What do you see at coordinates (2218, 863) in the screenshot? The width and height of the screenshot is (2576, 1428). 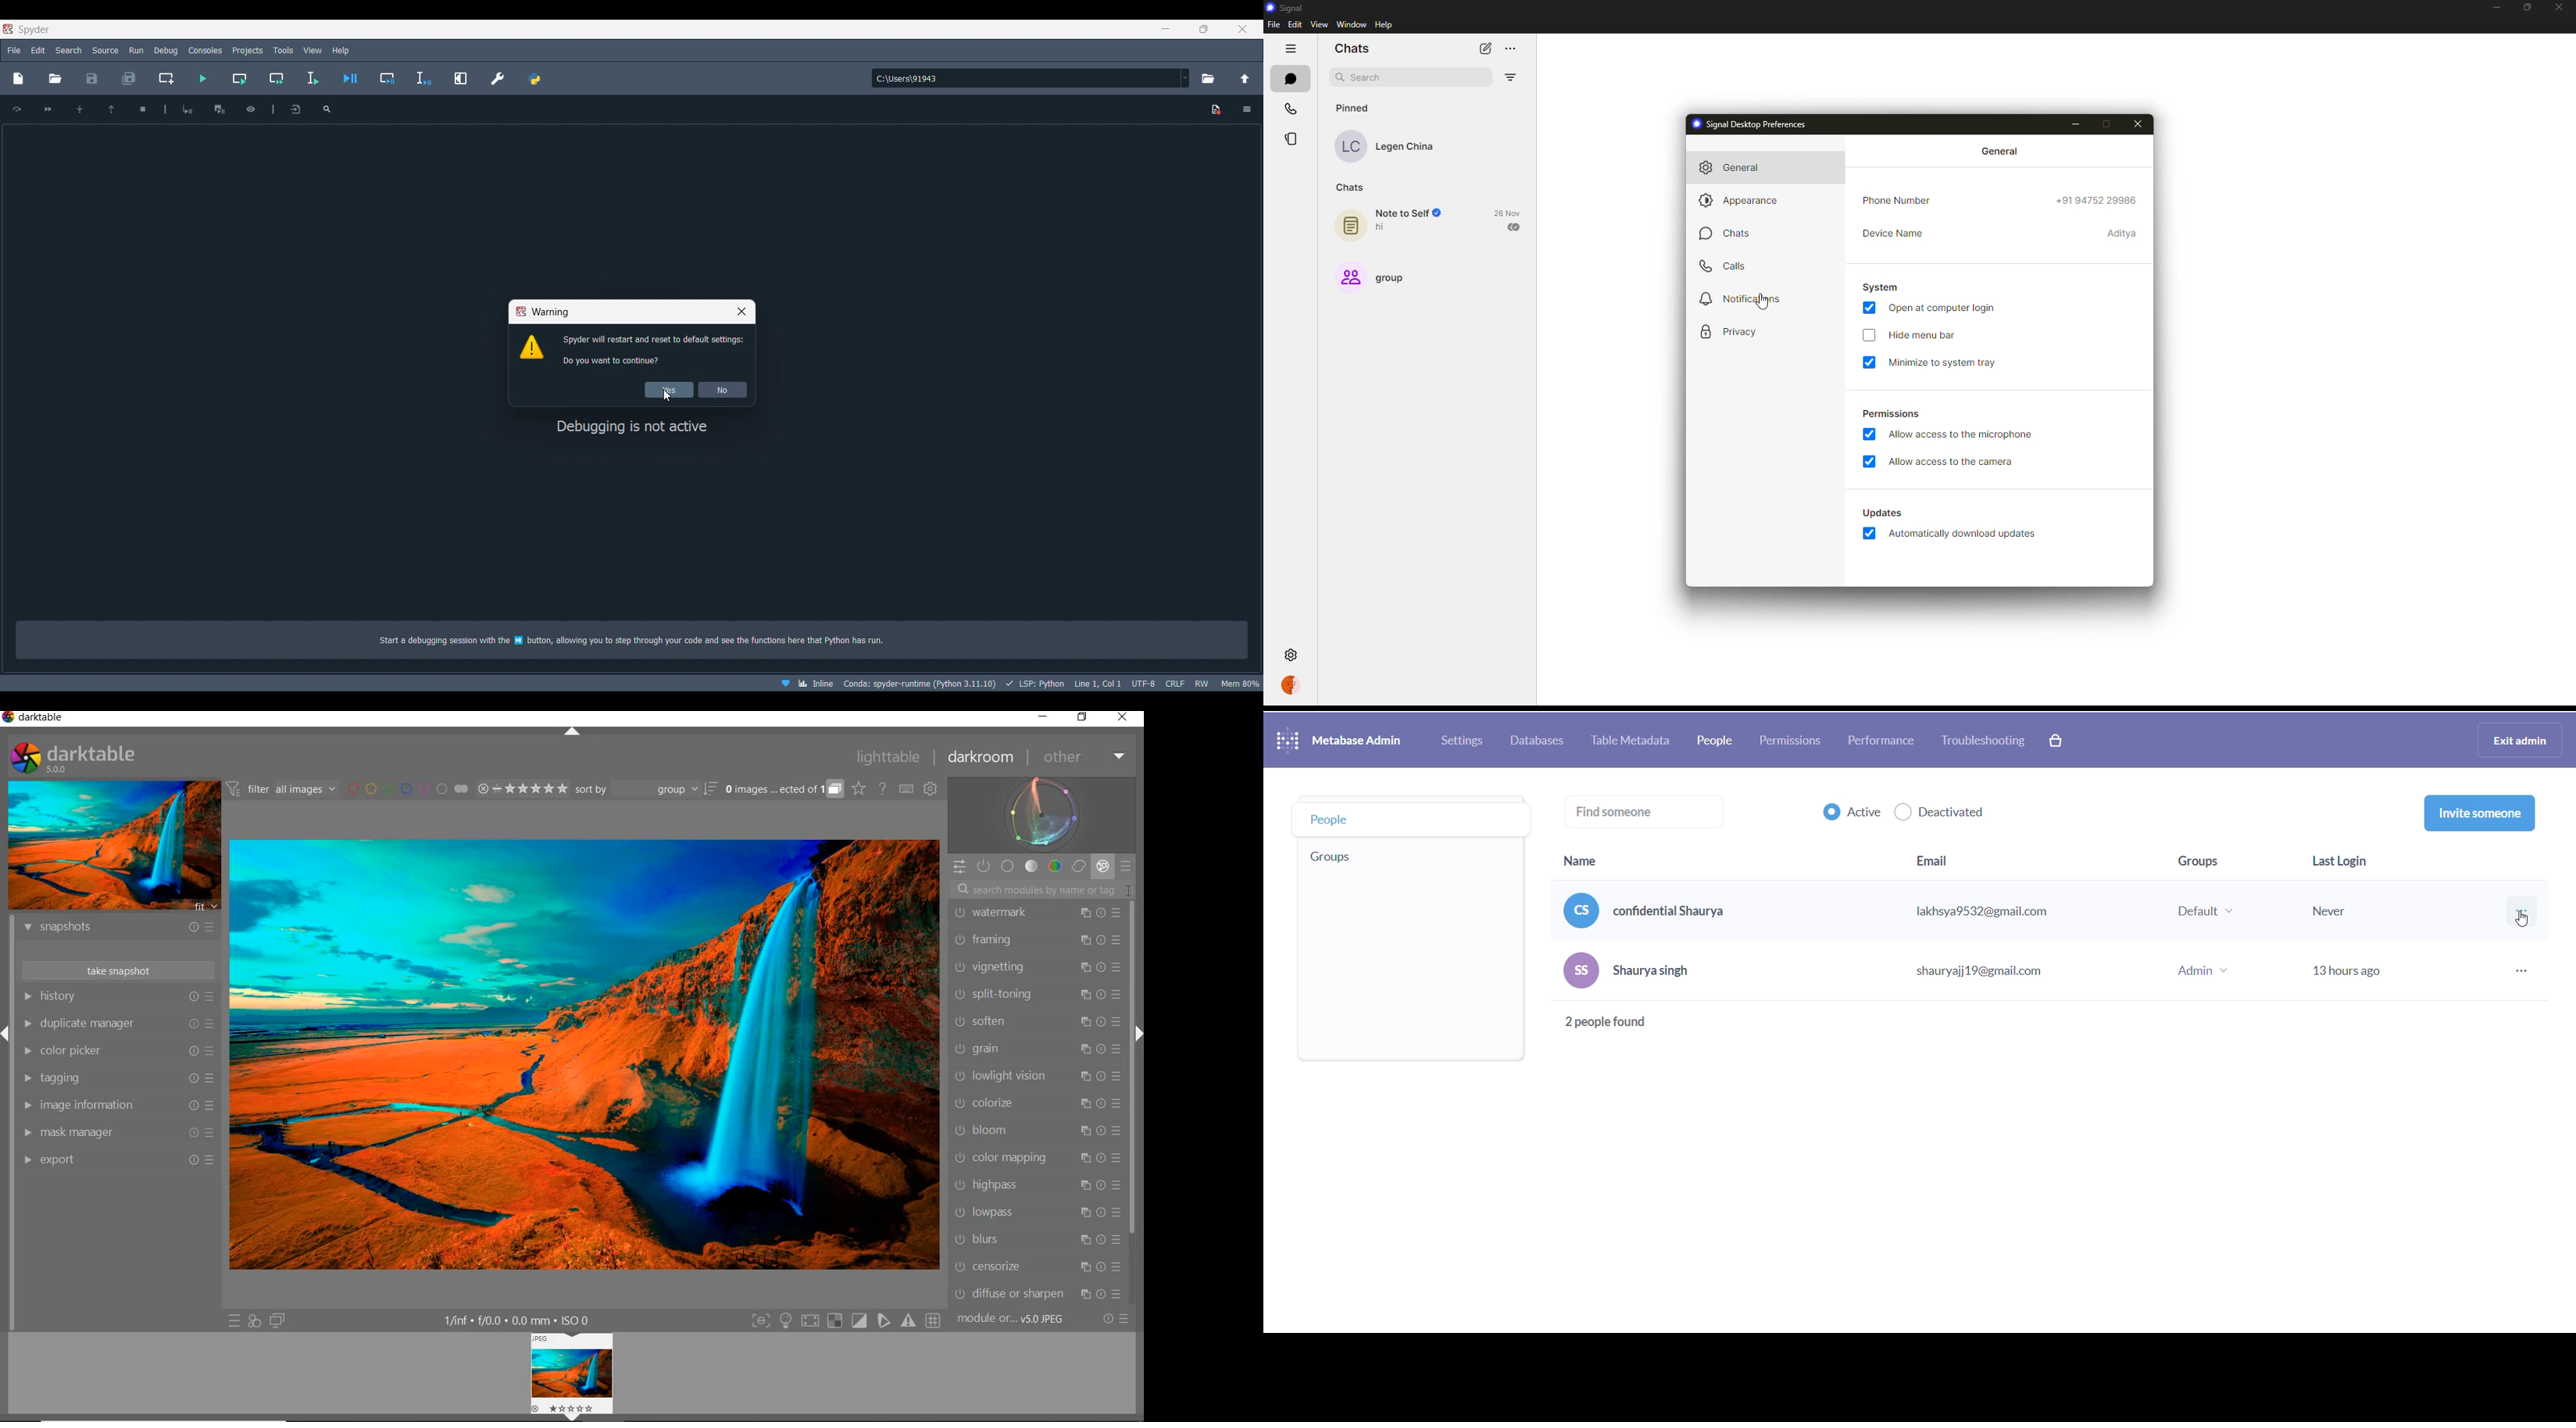 I see `group` at bounding box center [2218, 863].